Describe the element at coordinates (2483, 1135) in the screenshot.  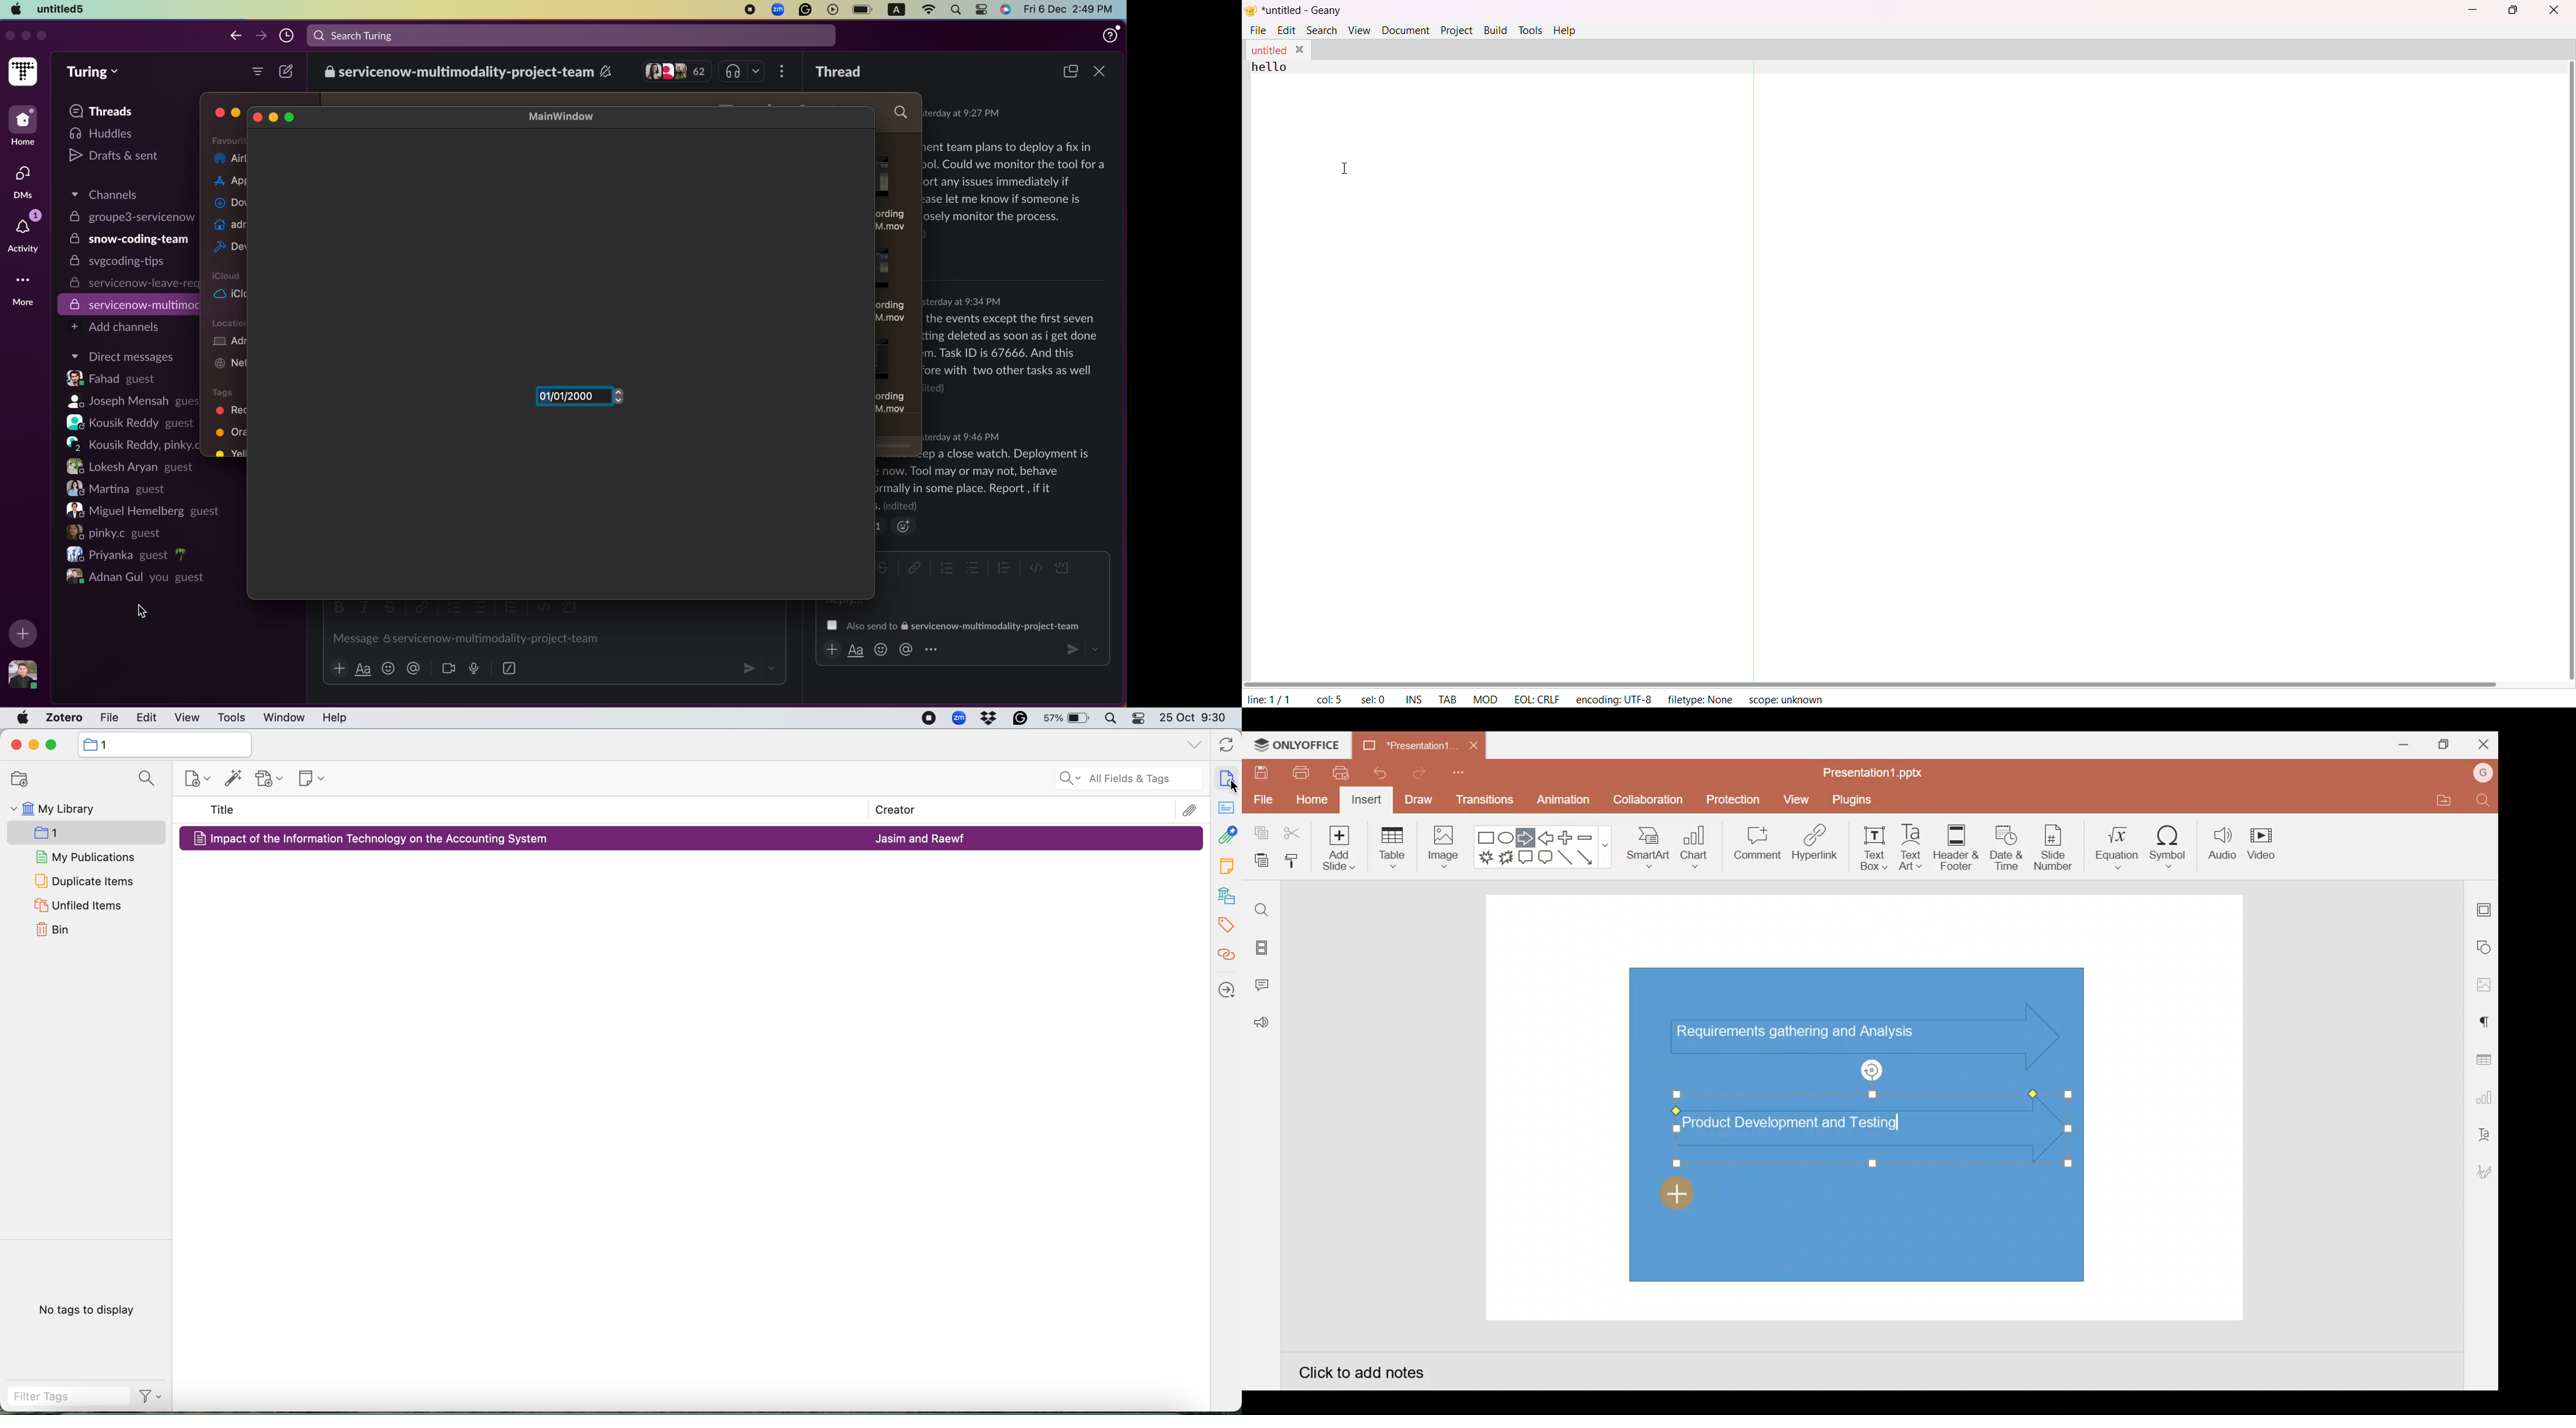
I see `Text Art settings` at that location.